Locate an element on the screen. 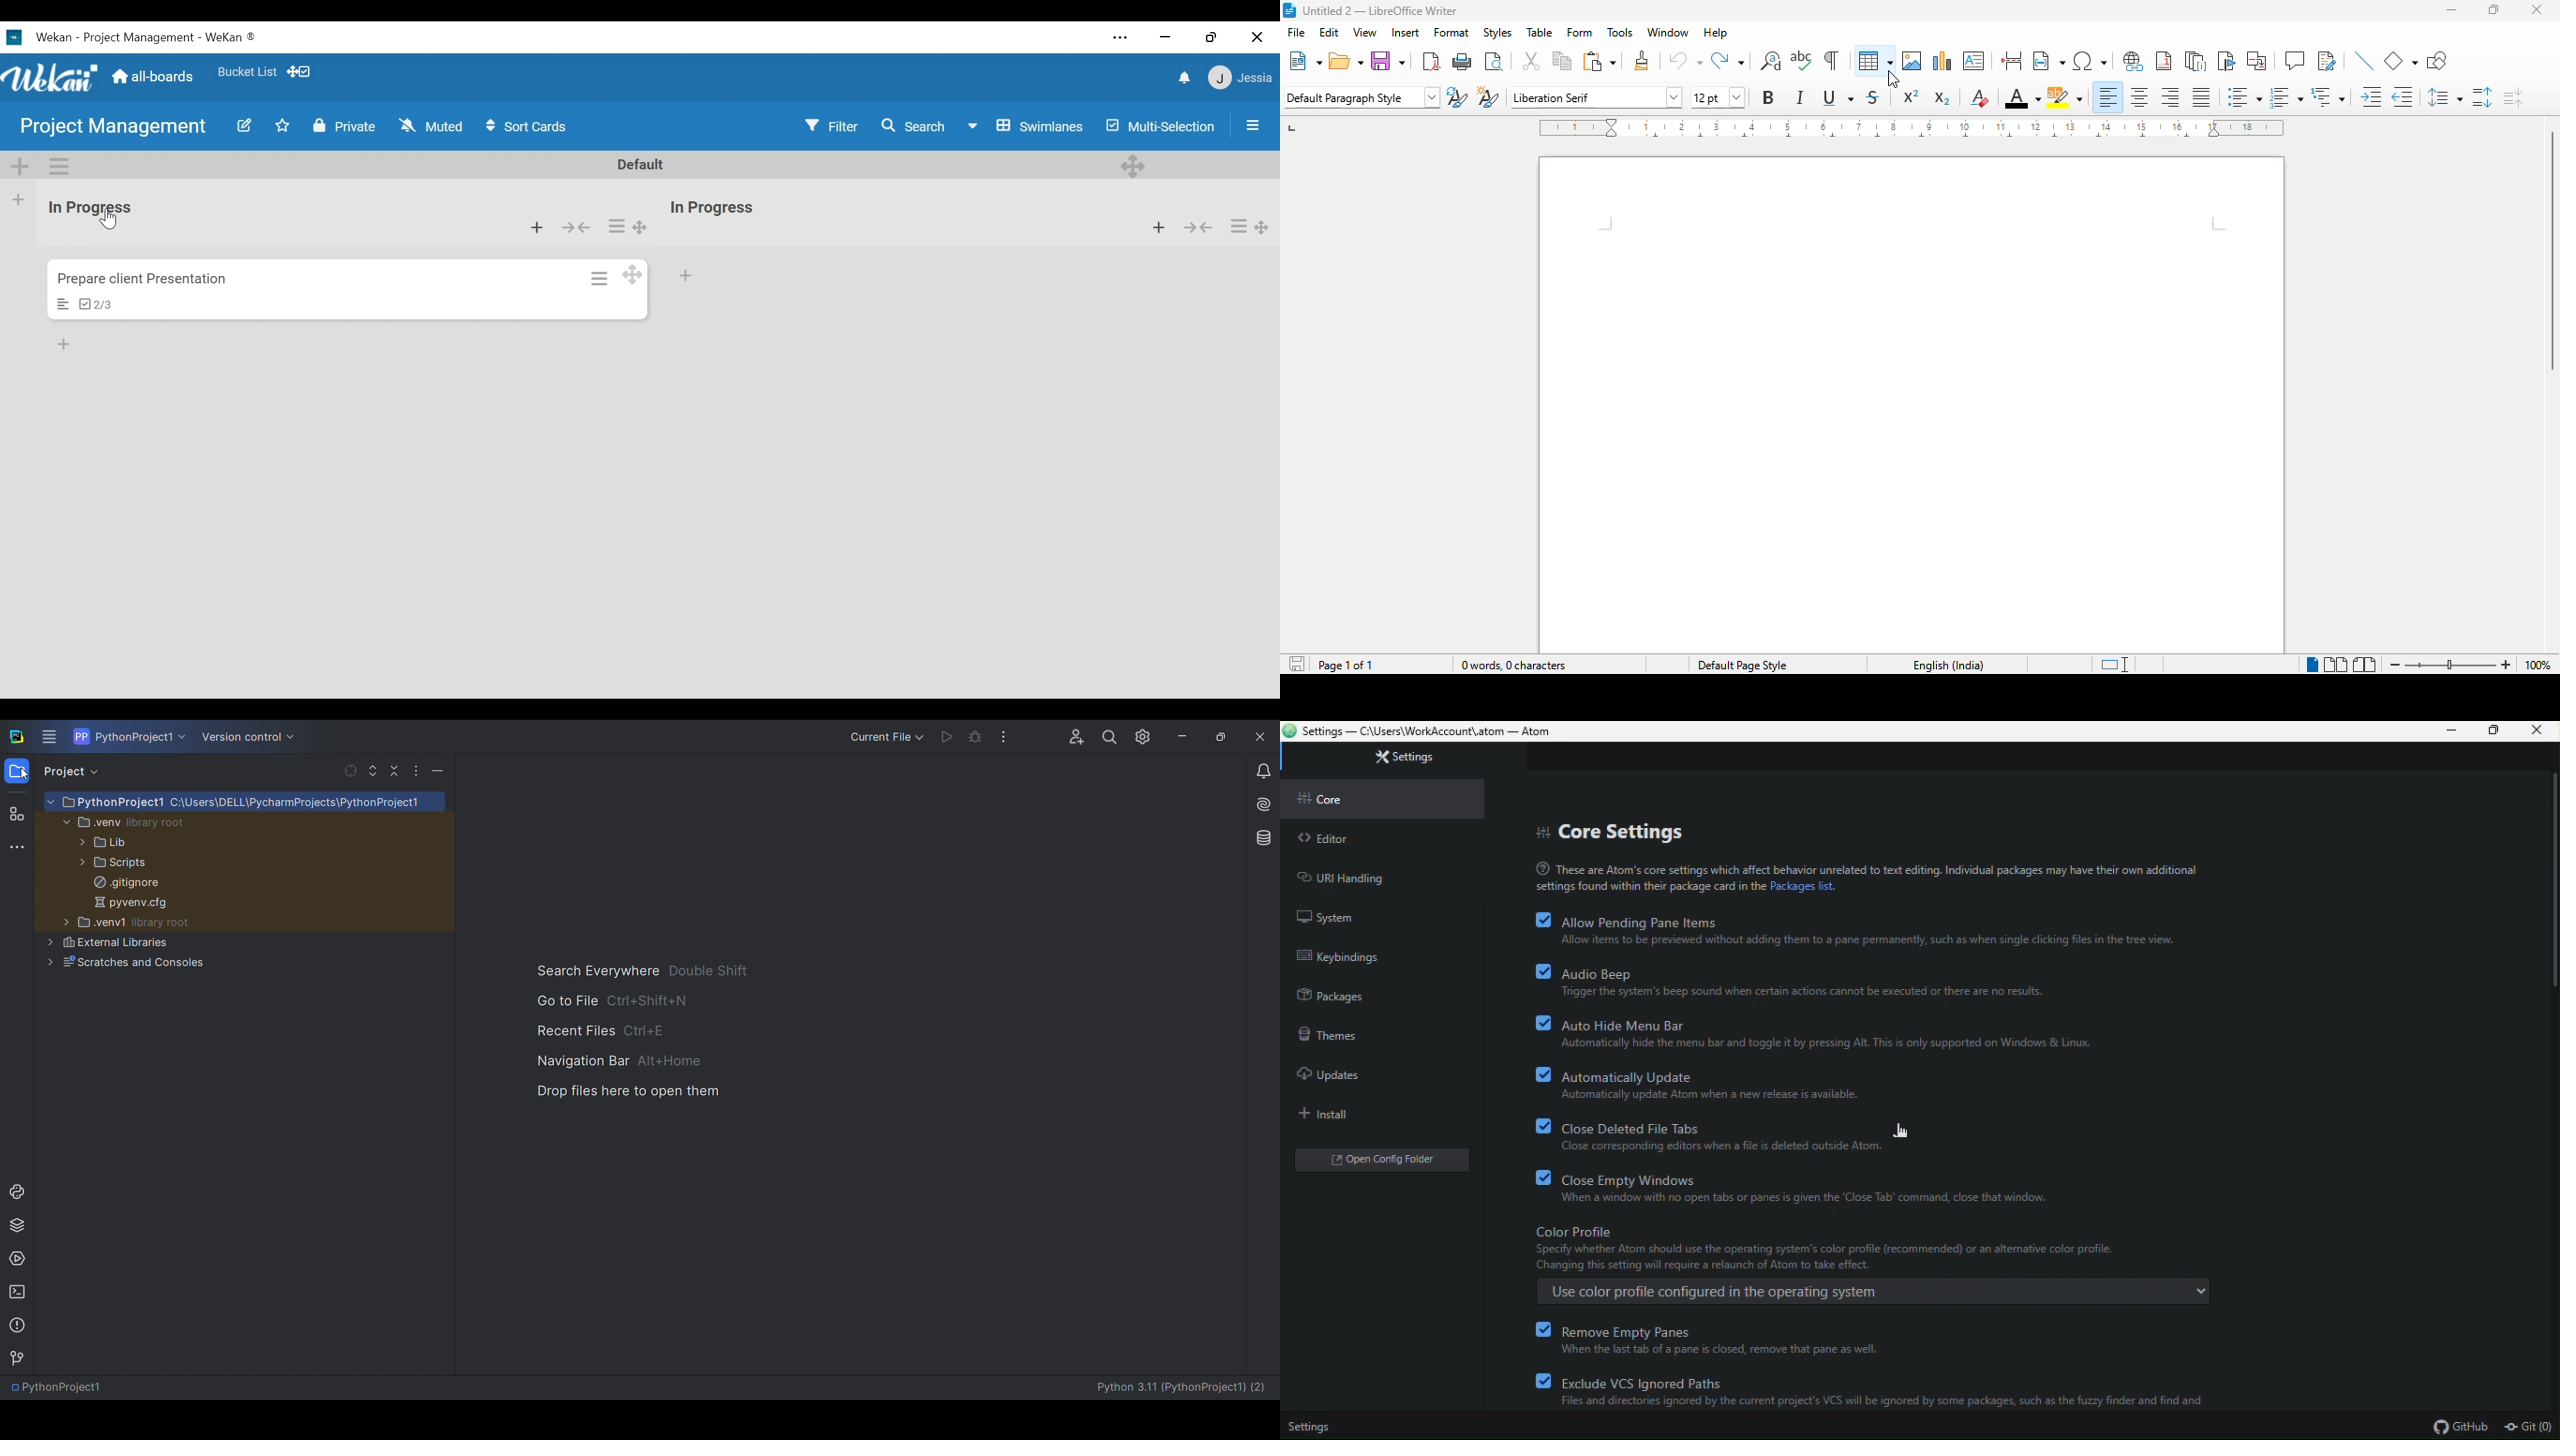 The image size is (2576, 1456). vertical scroll bar is located at coordinates (2549, 251).